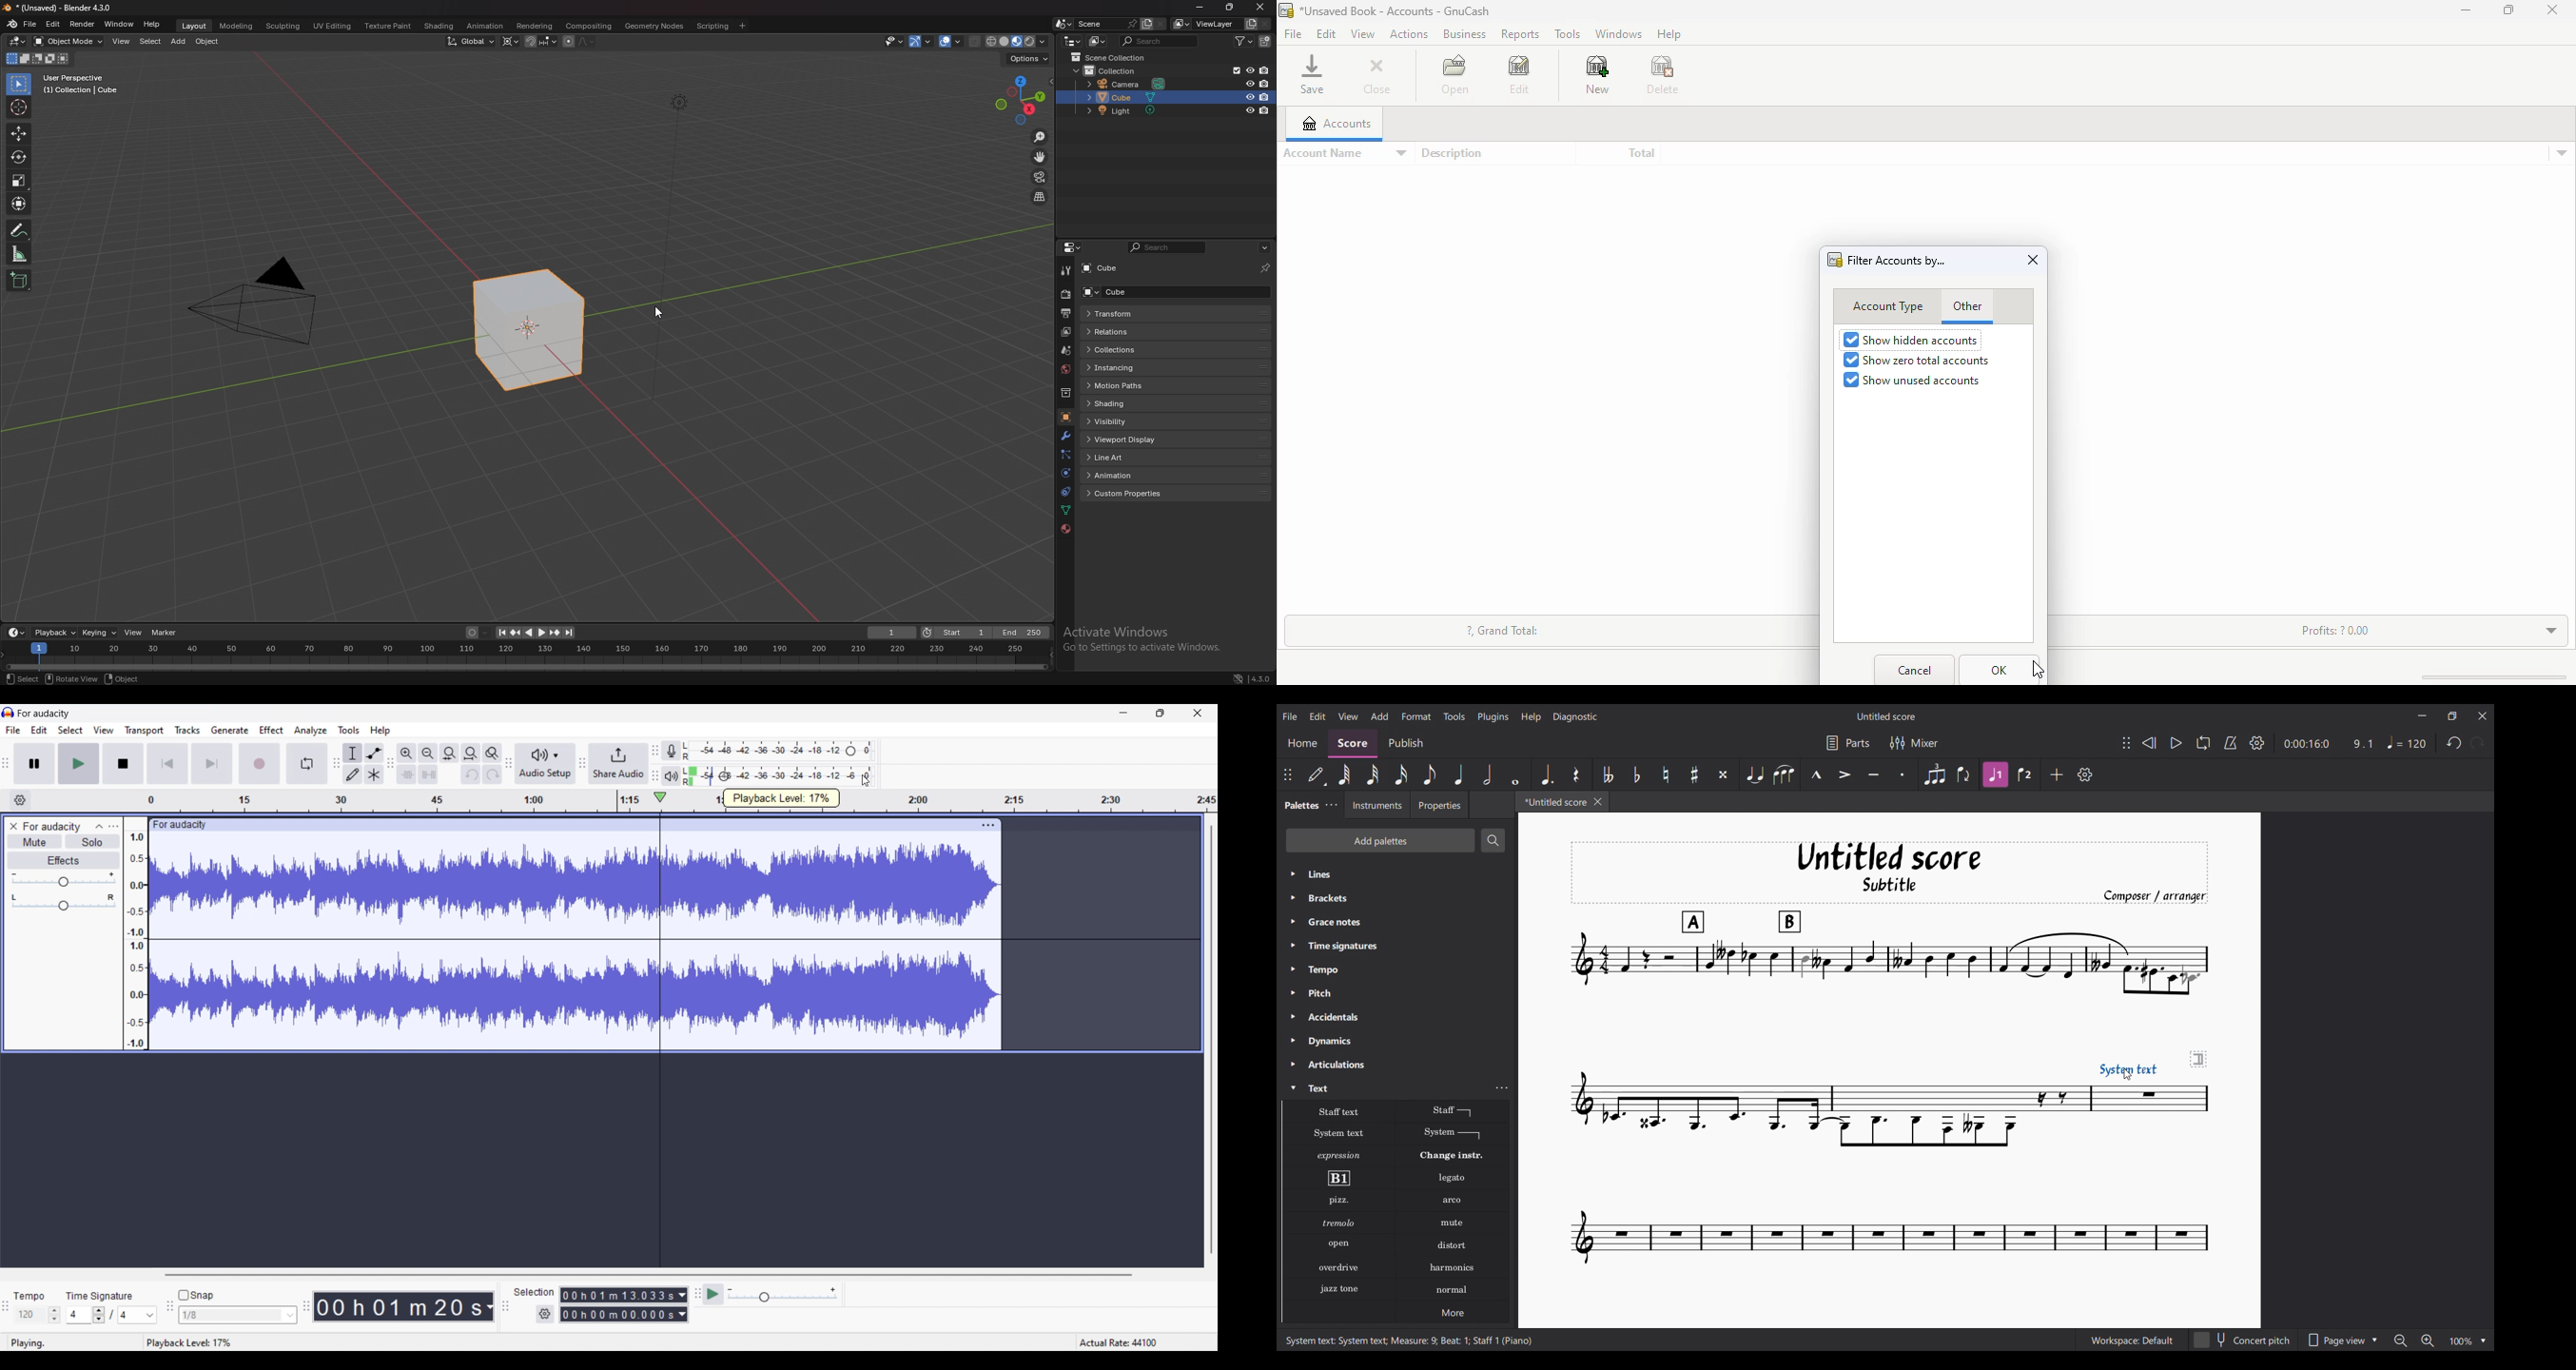 This screenshot has height=1372, width=2576. What do you see at coordinates (1886, 717) in the screenshot?
I see `Untitled score` at bounding box center [1886, 717].